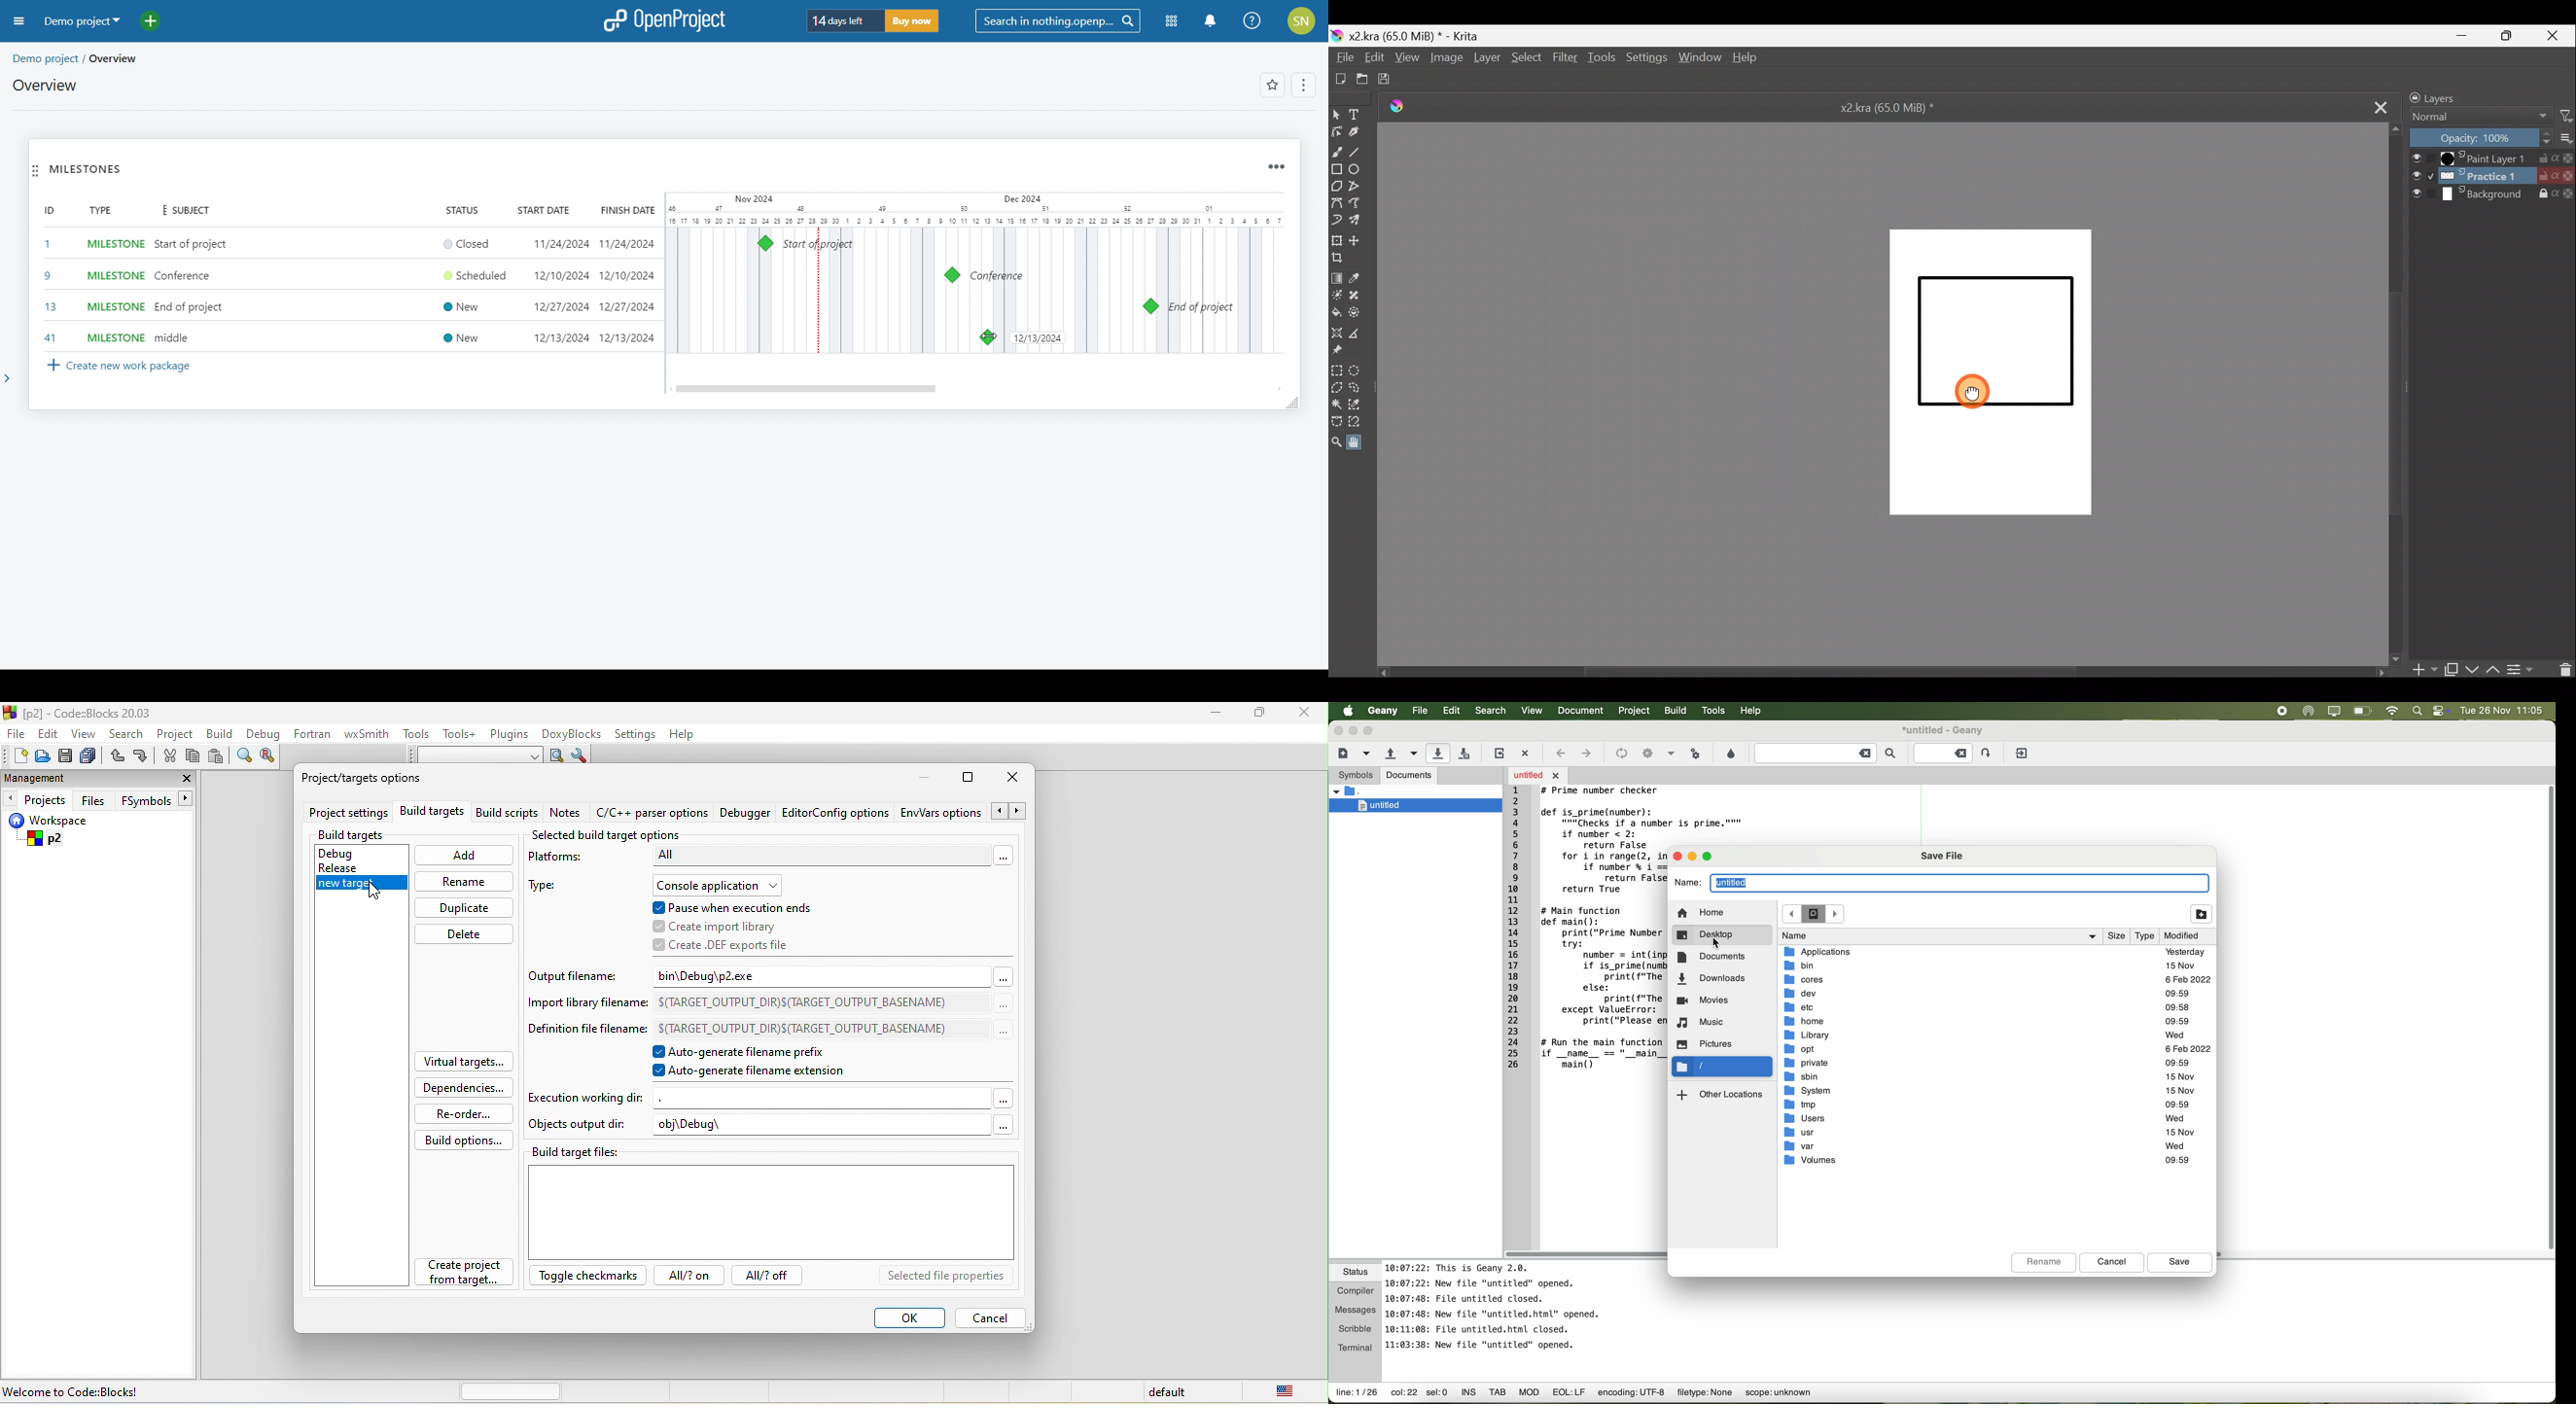  Describe the element at coordinates (81, 21) in the screenshot. I see `demo project selected` at that location.